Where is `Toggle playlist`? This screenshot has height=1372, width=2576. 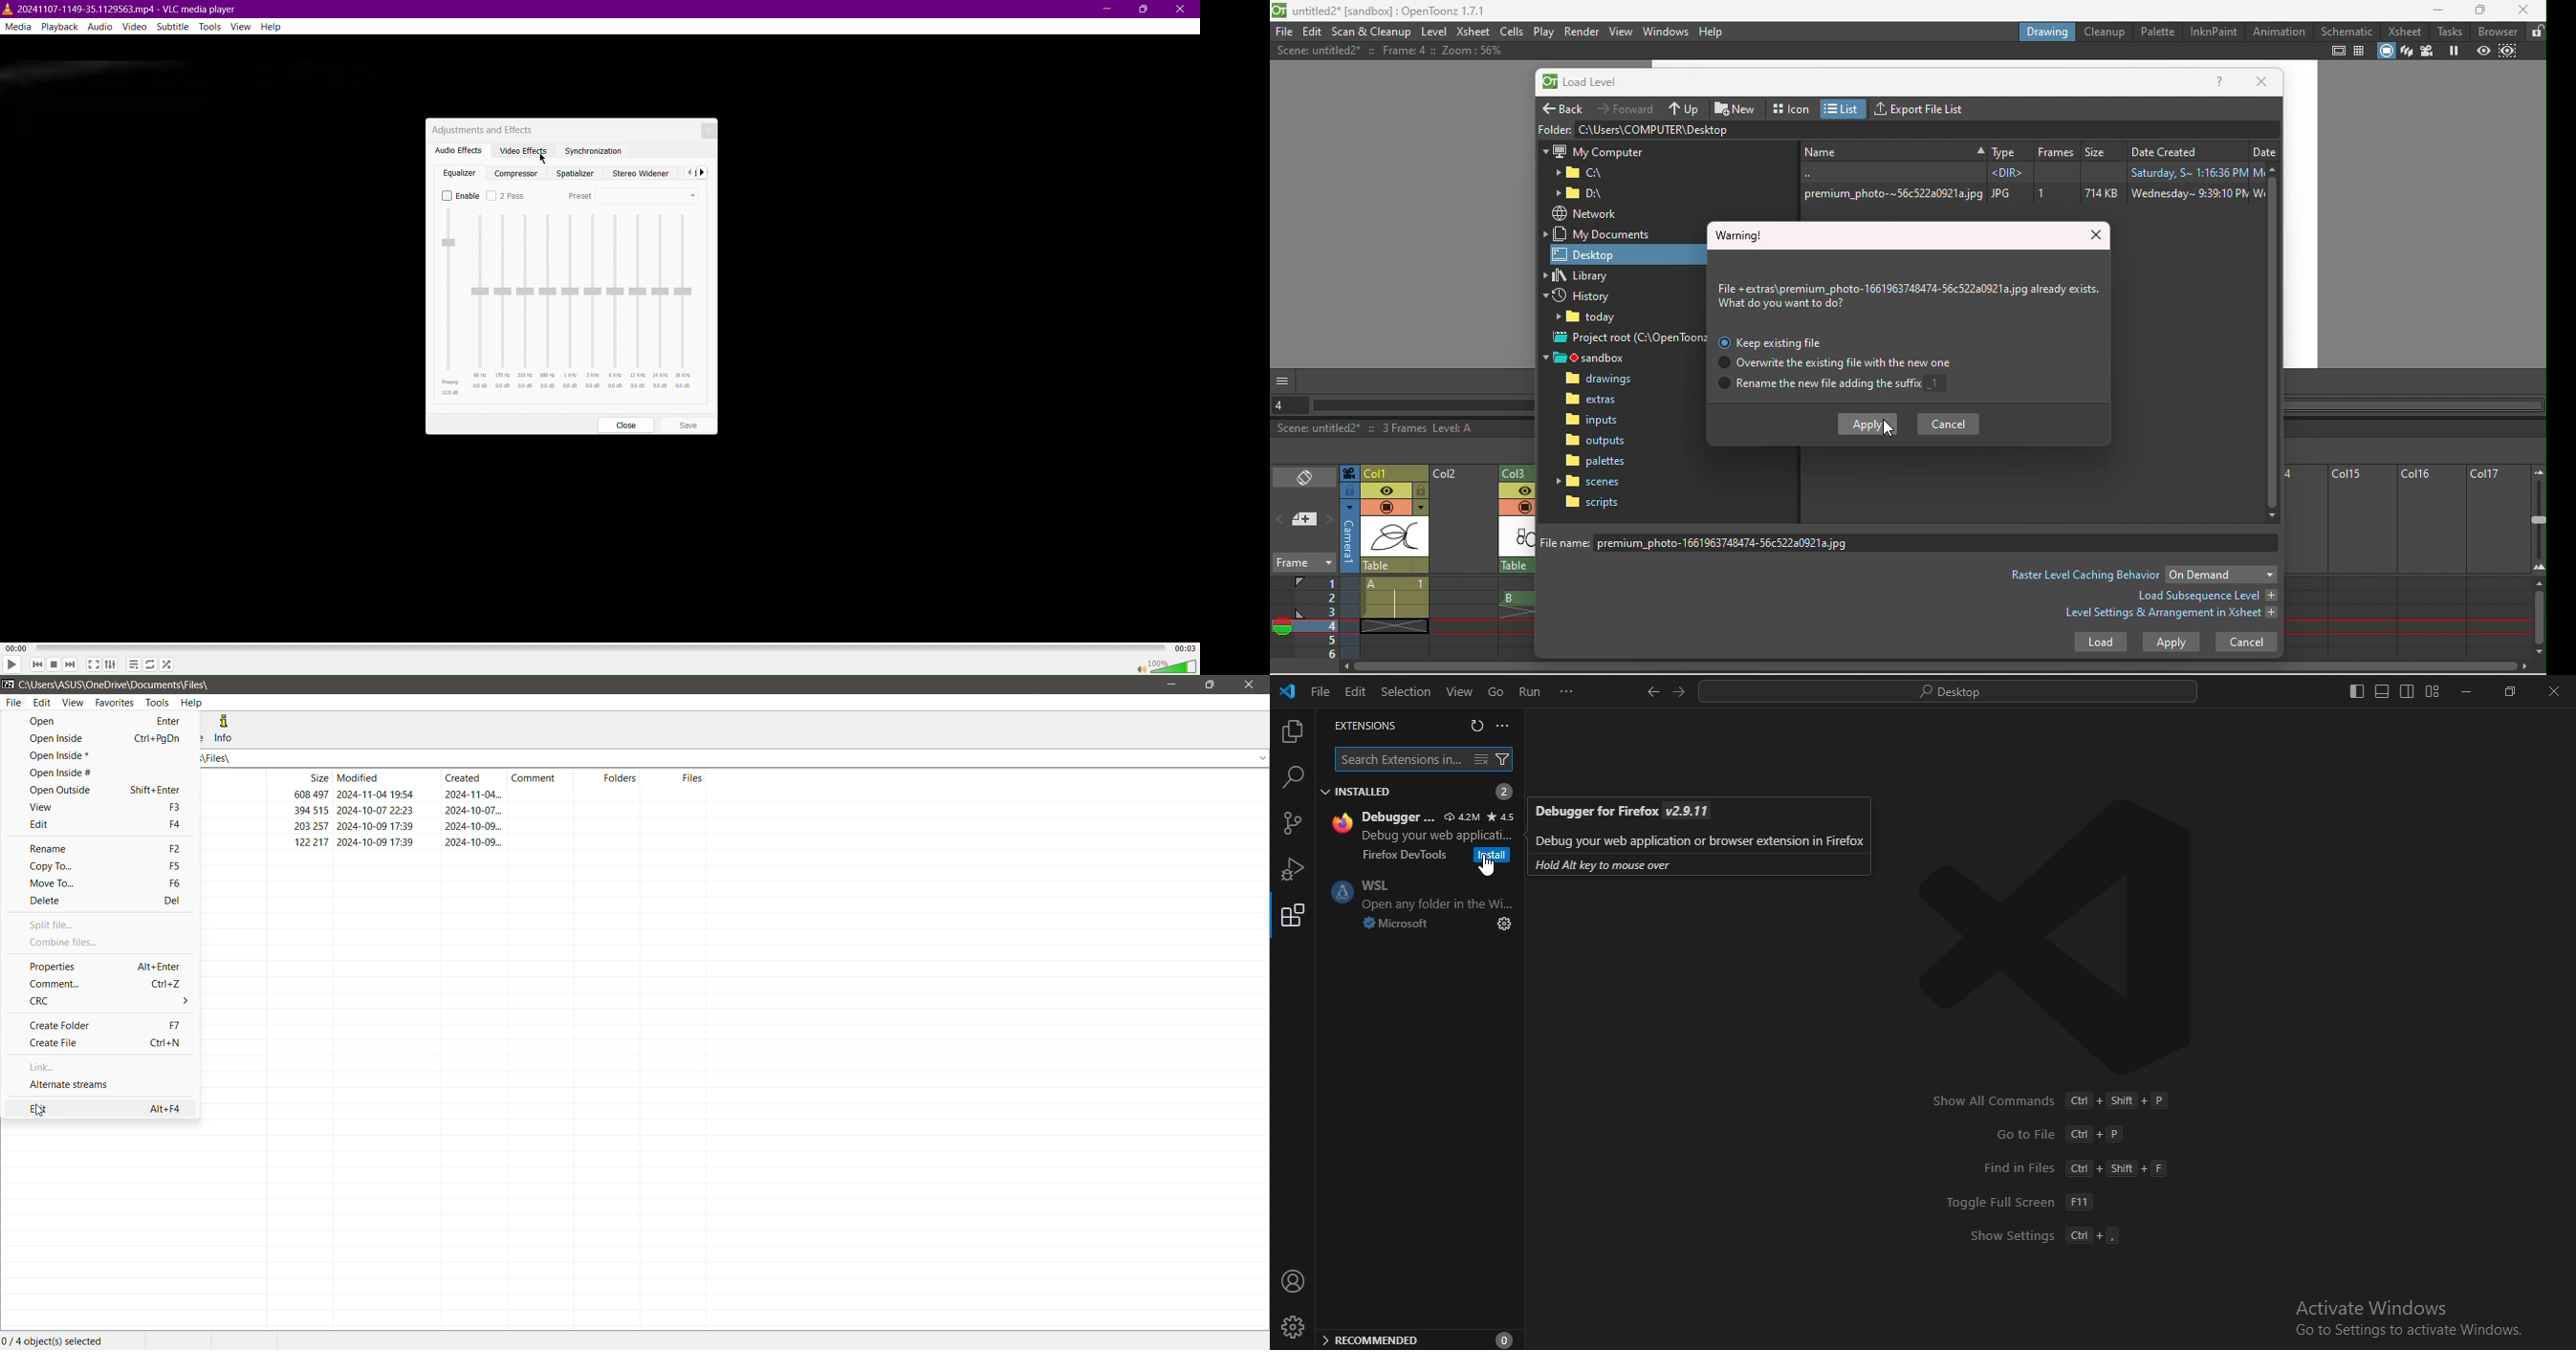 Toggle playlist is located at coordinates (132, 663).